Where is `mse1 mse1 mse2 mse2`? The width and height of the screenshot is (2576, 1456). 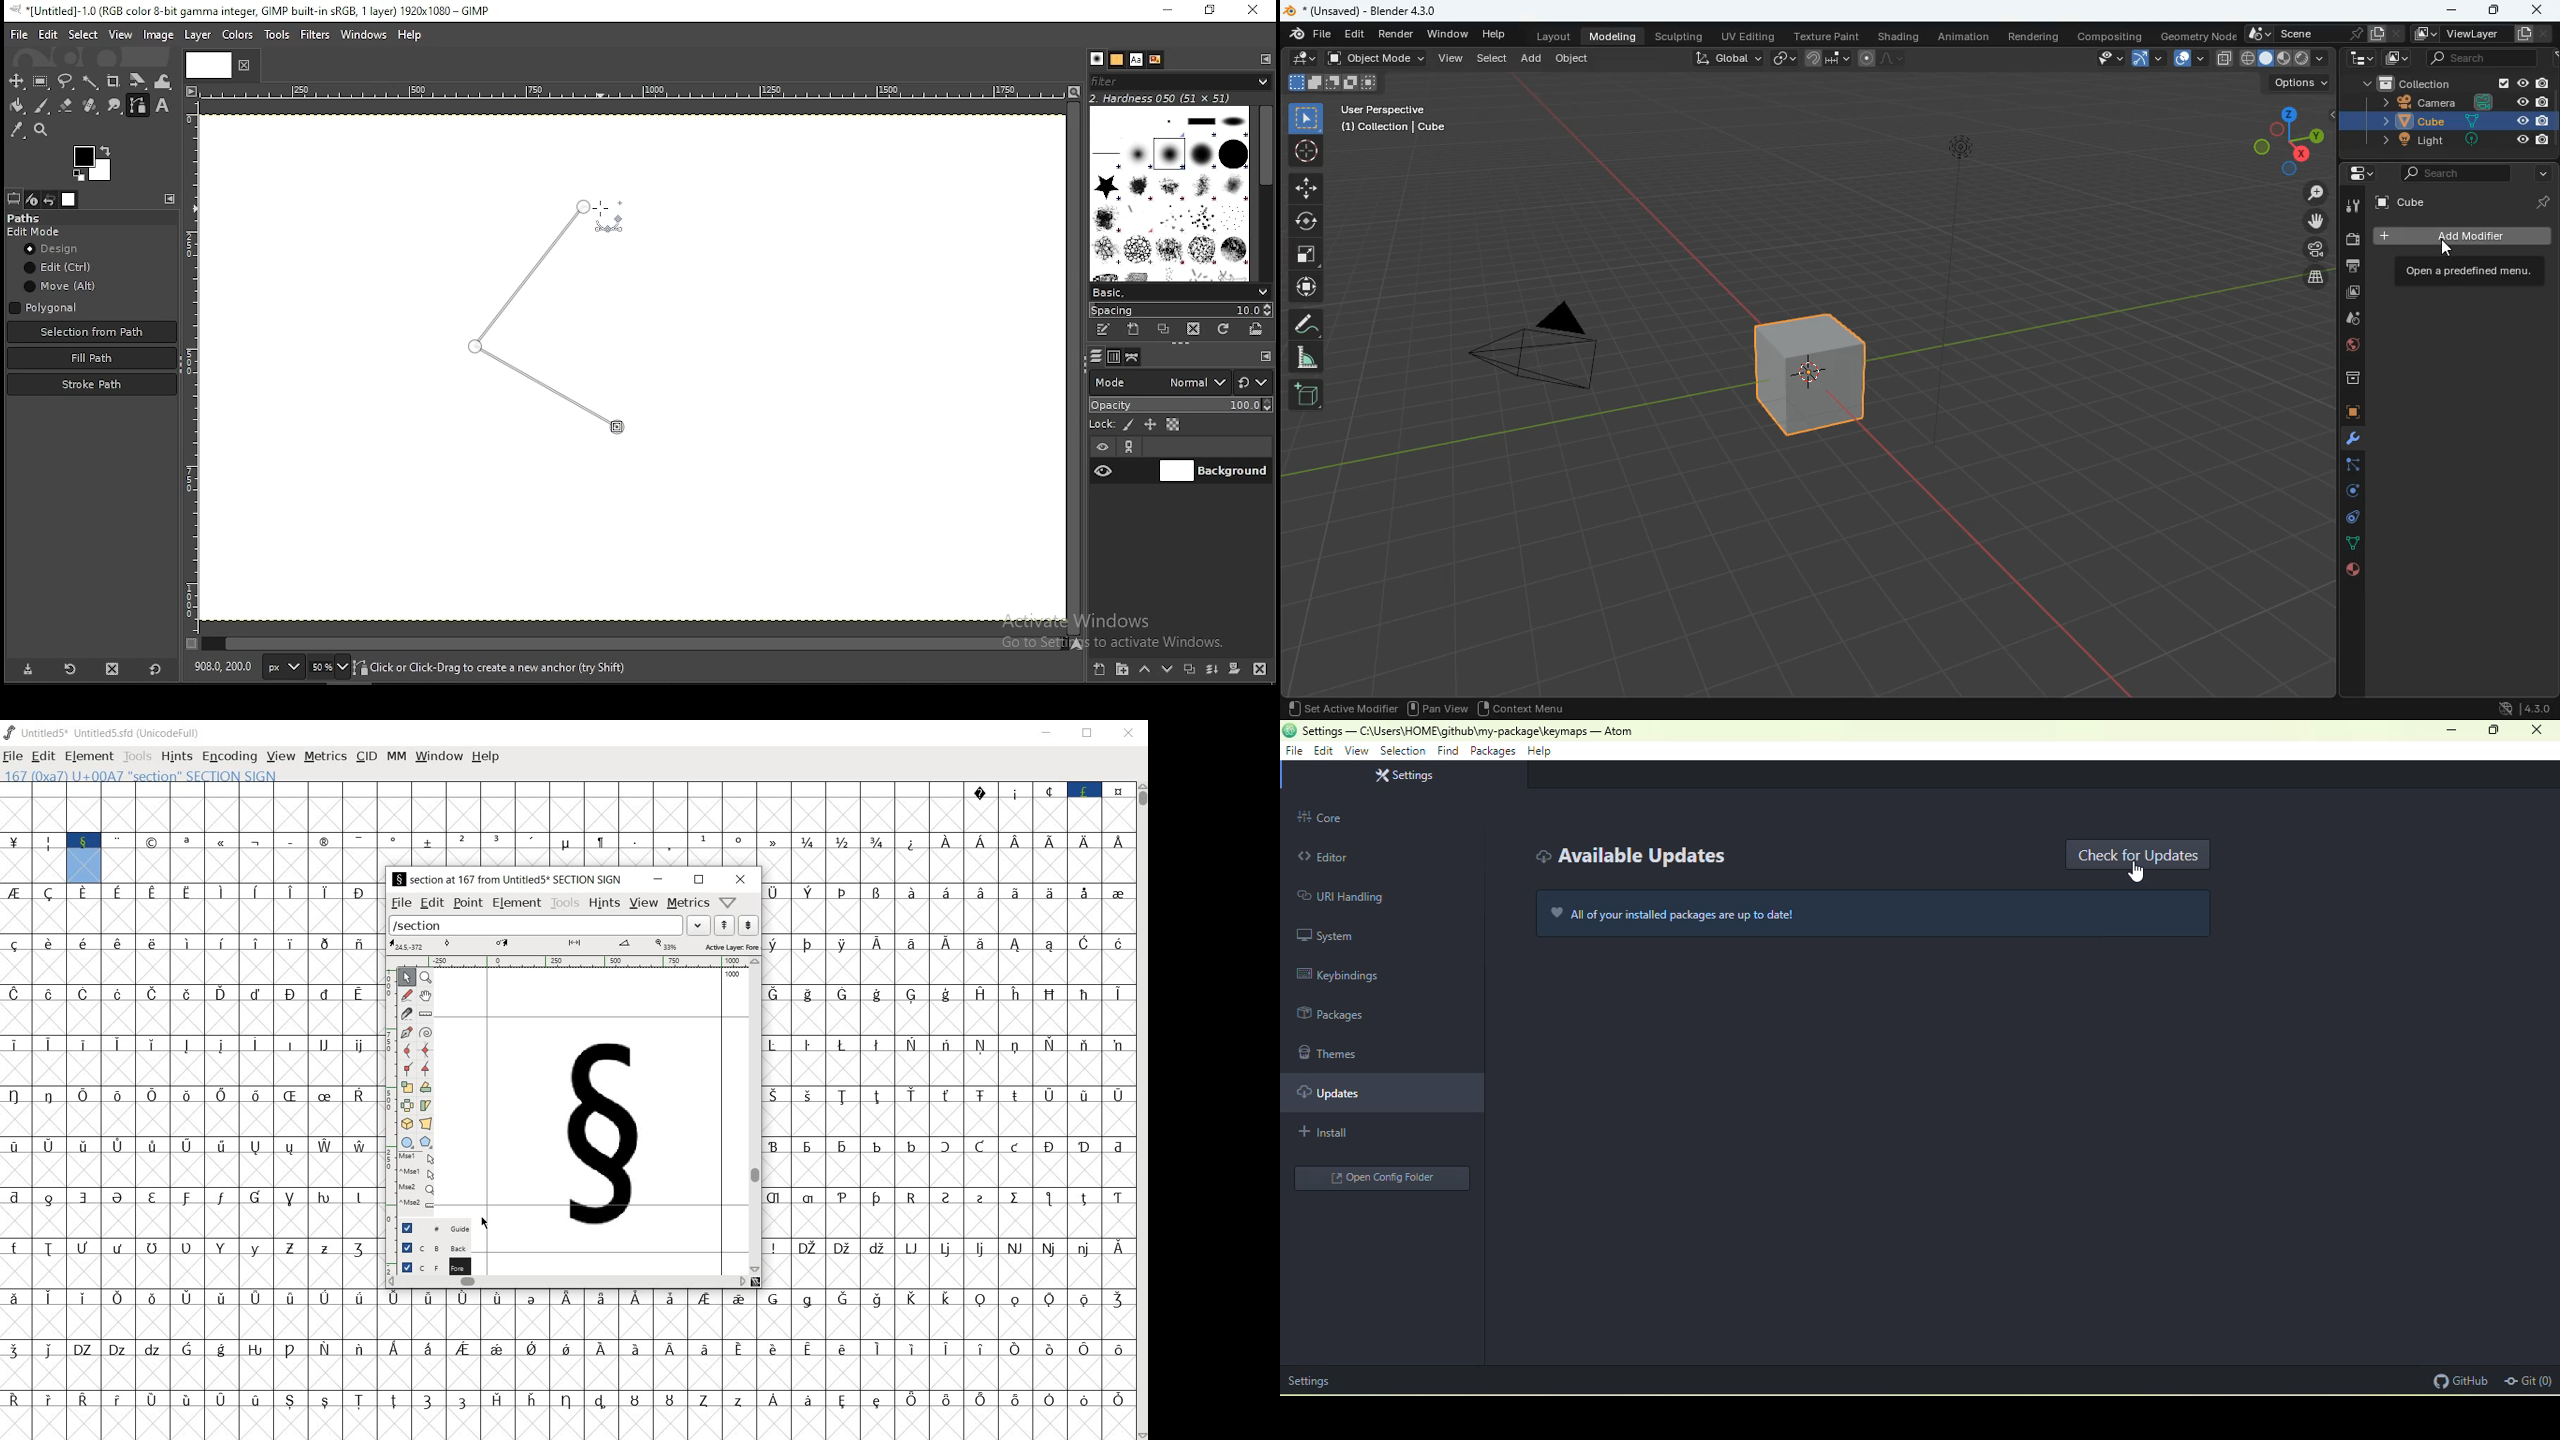
mse1 mse1 mse2 mse2 is located at coordinates (419, 1184).